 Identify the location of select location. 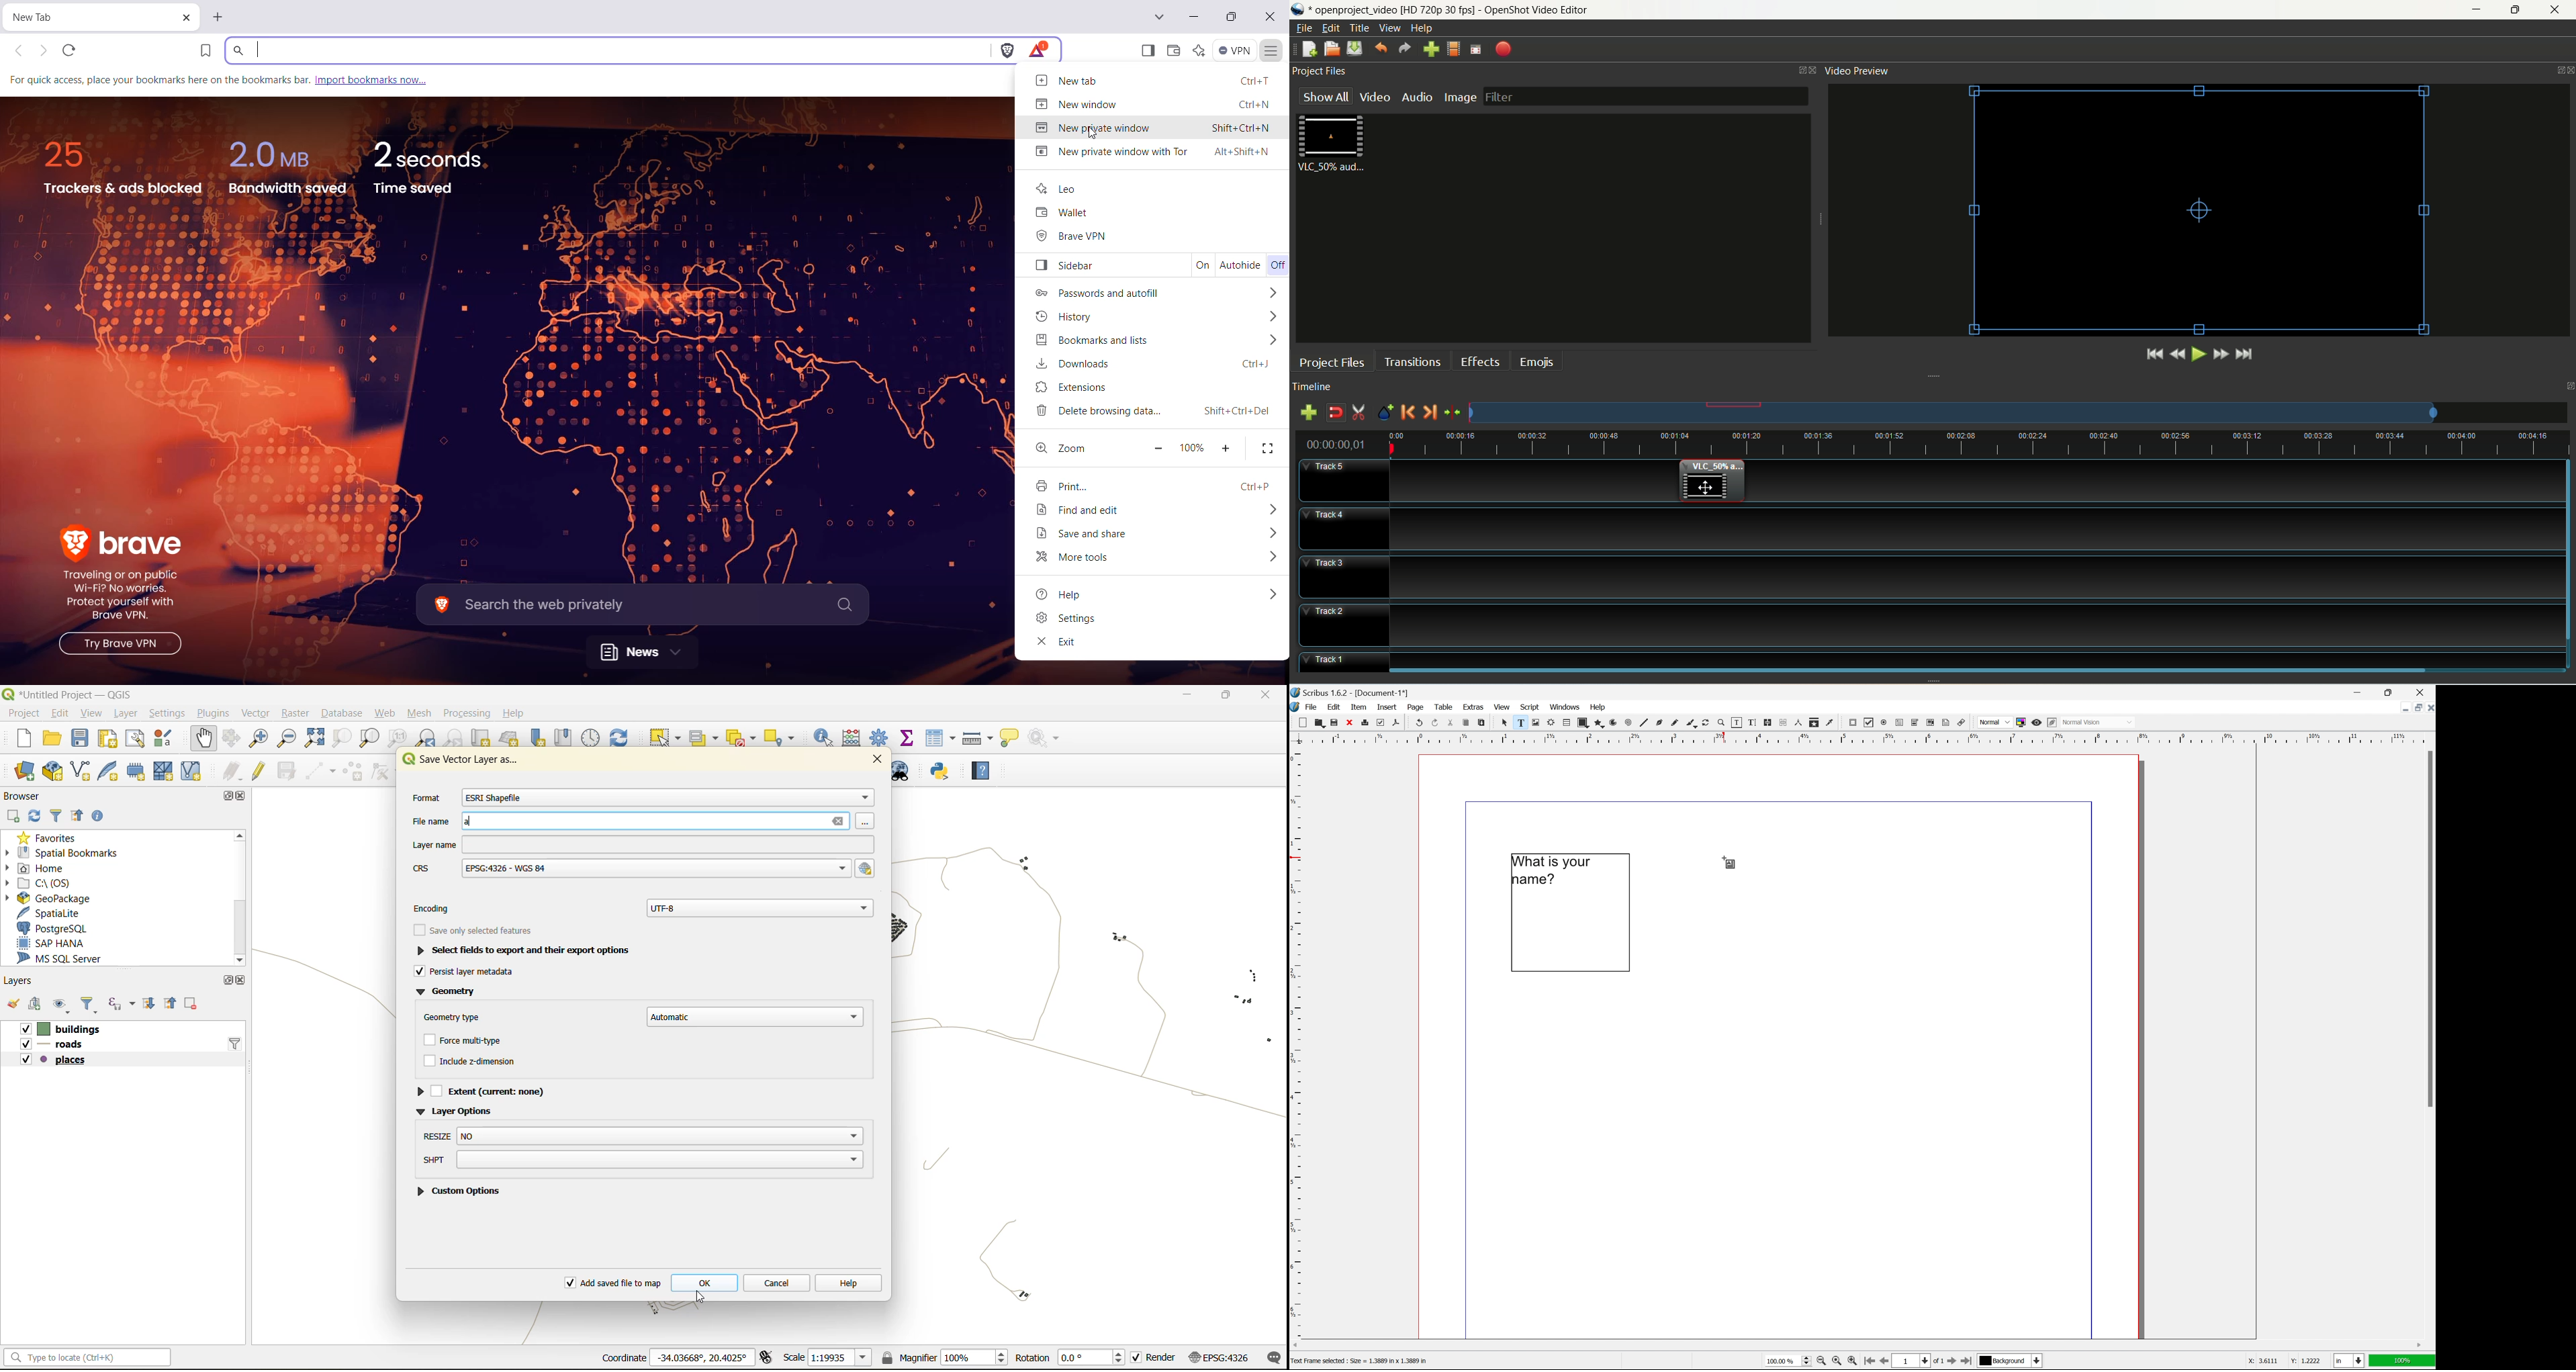
(781, 737).